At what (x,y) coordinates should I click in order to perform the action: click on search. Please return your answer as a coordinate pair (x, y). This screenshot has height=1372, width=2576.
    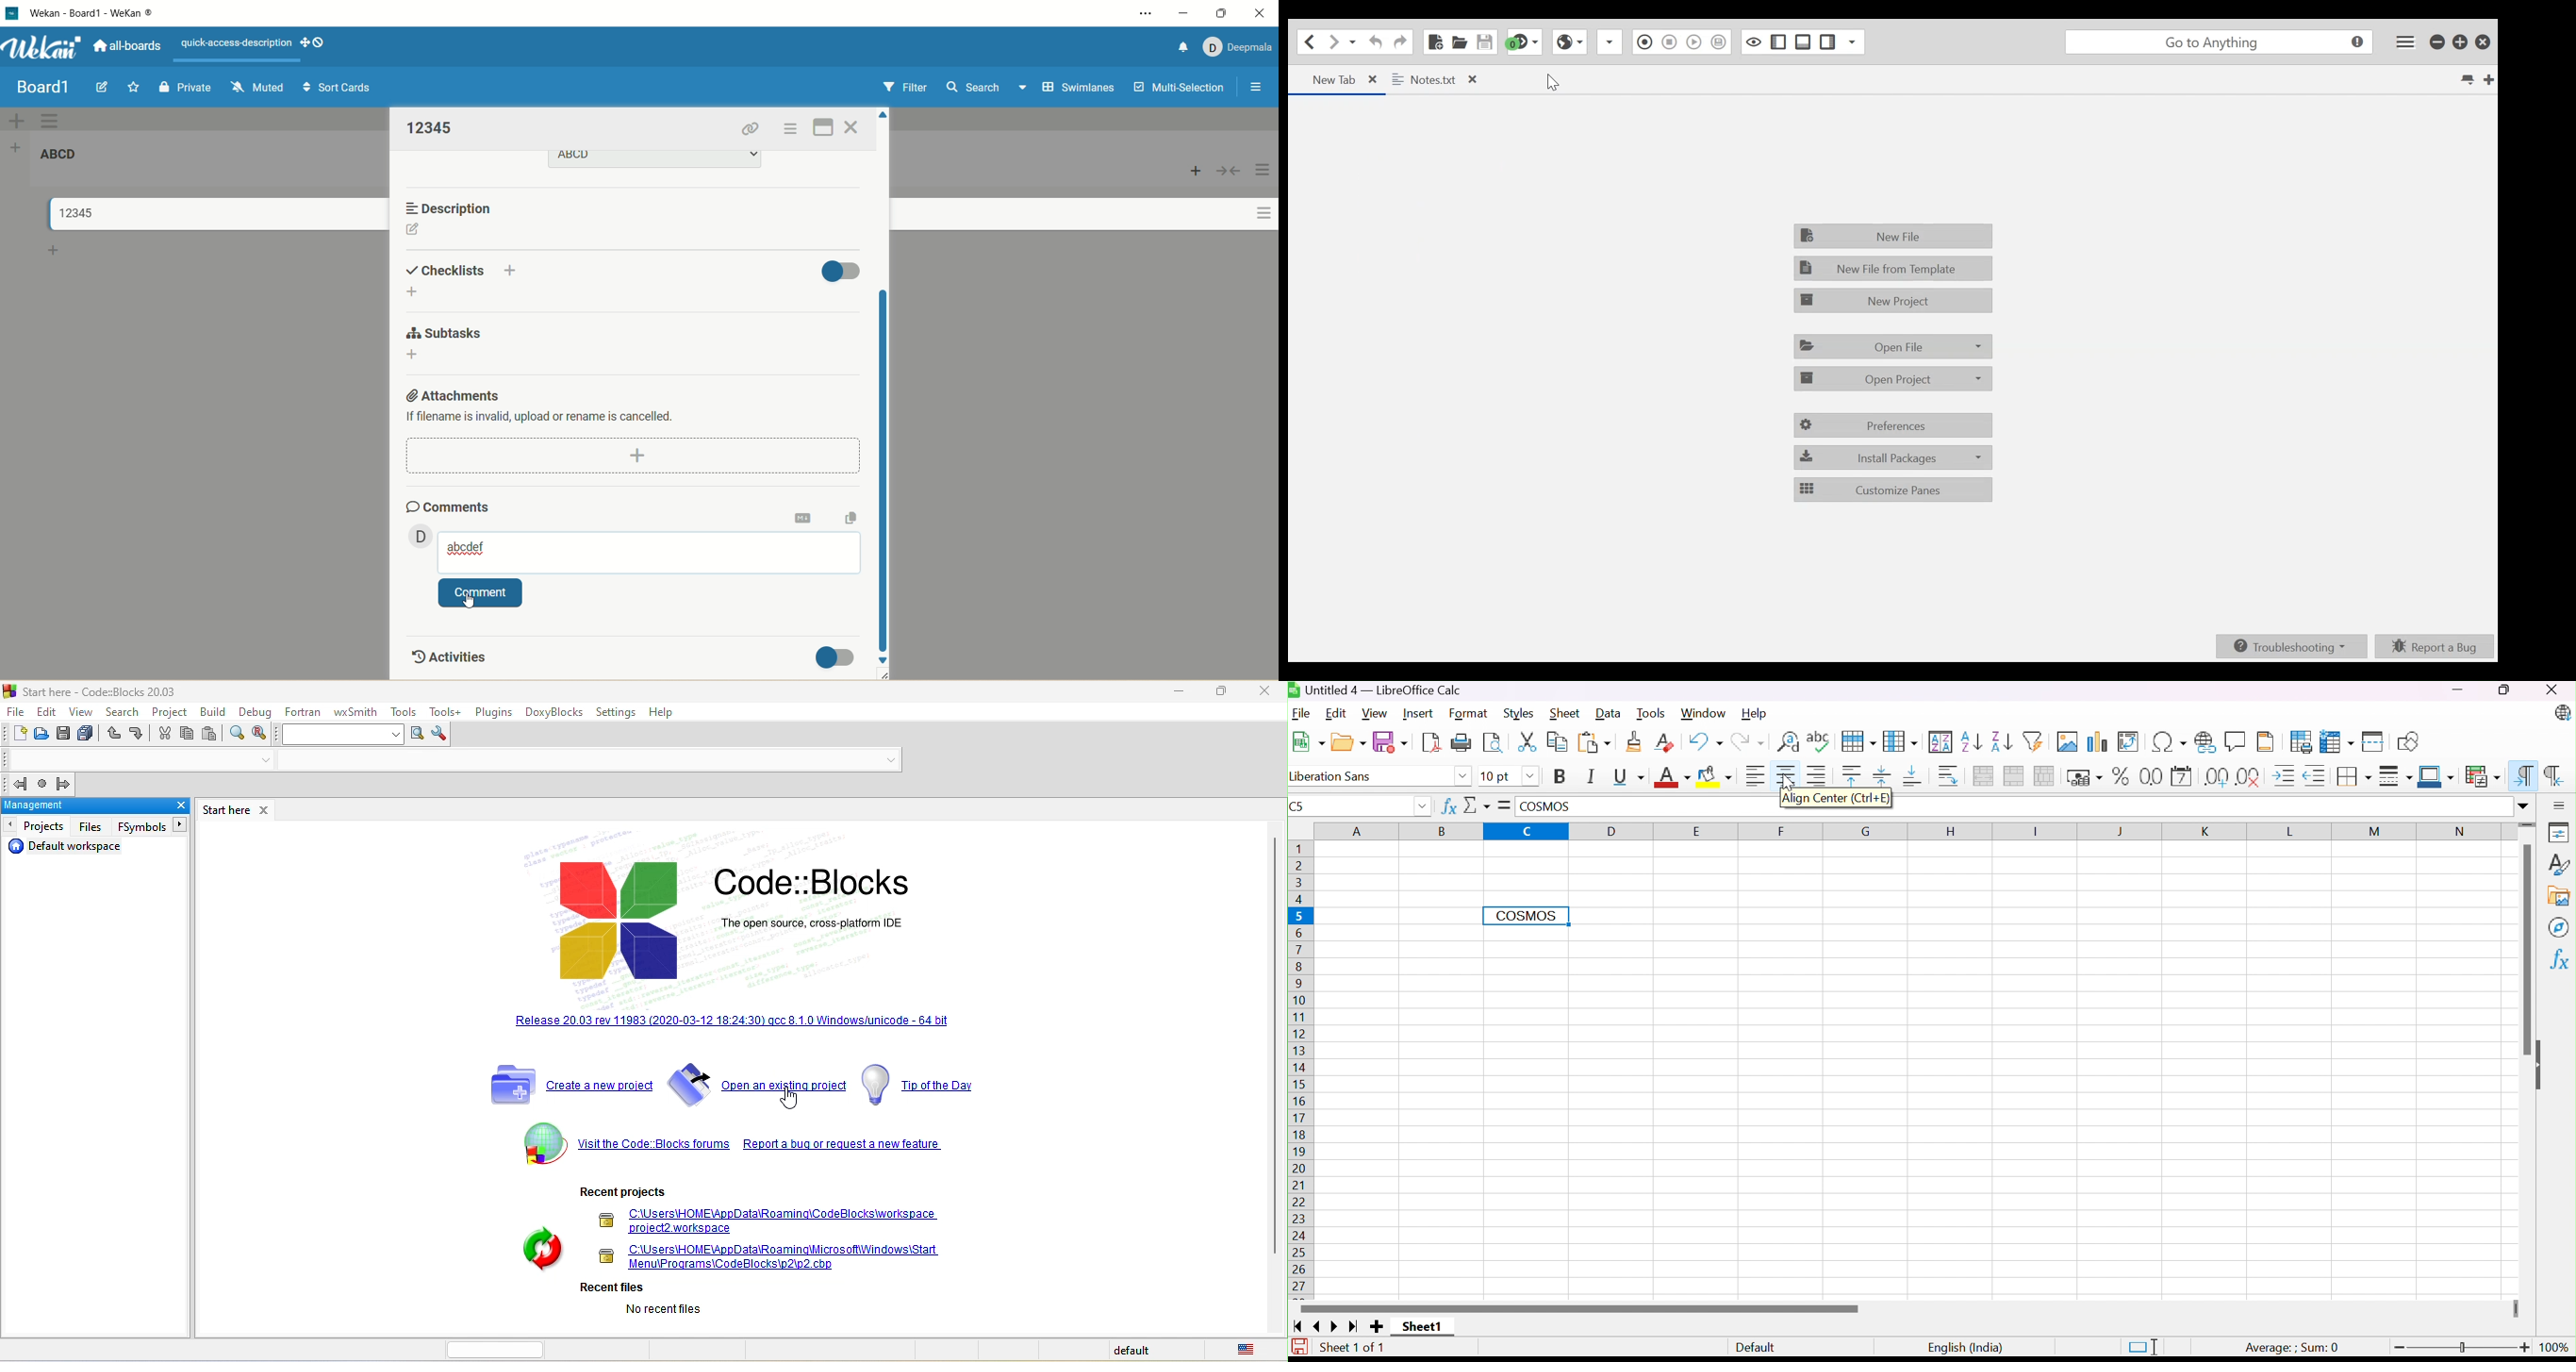
    Looking at the image, I should click on (124, 712).